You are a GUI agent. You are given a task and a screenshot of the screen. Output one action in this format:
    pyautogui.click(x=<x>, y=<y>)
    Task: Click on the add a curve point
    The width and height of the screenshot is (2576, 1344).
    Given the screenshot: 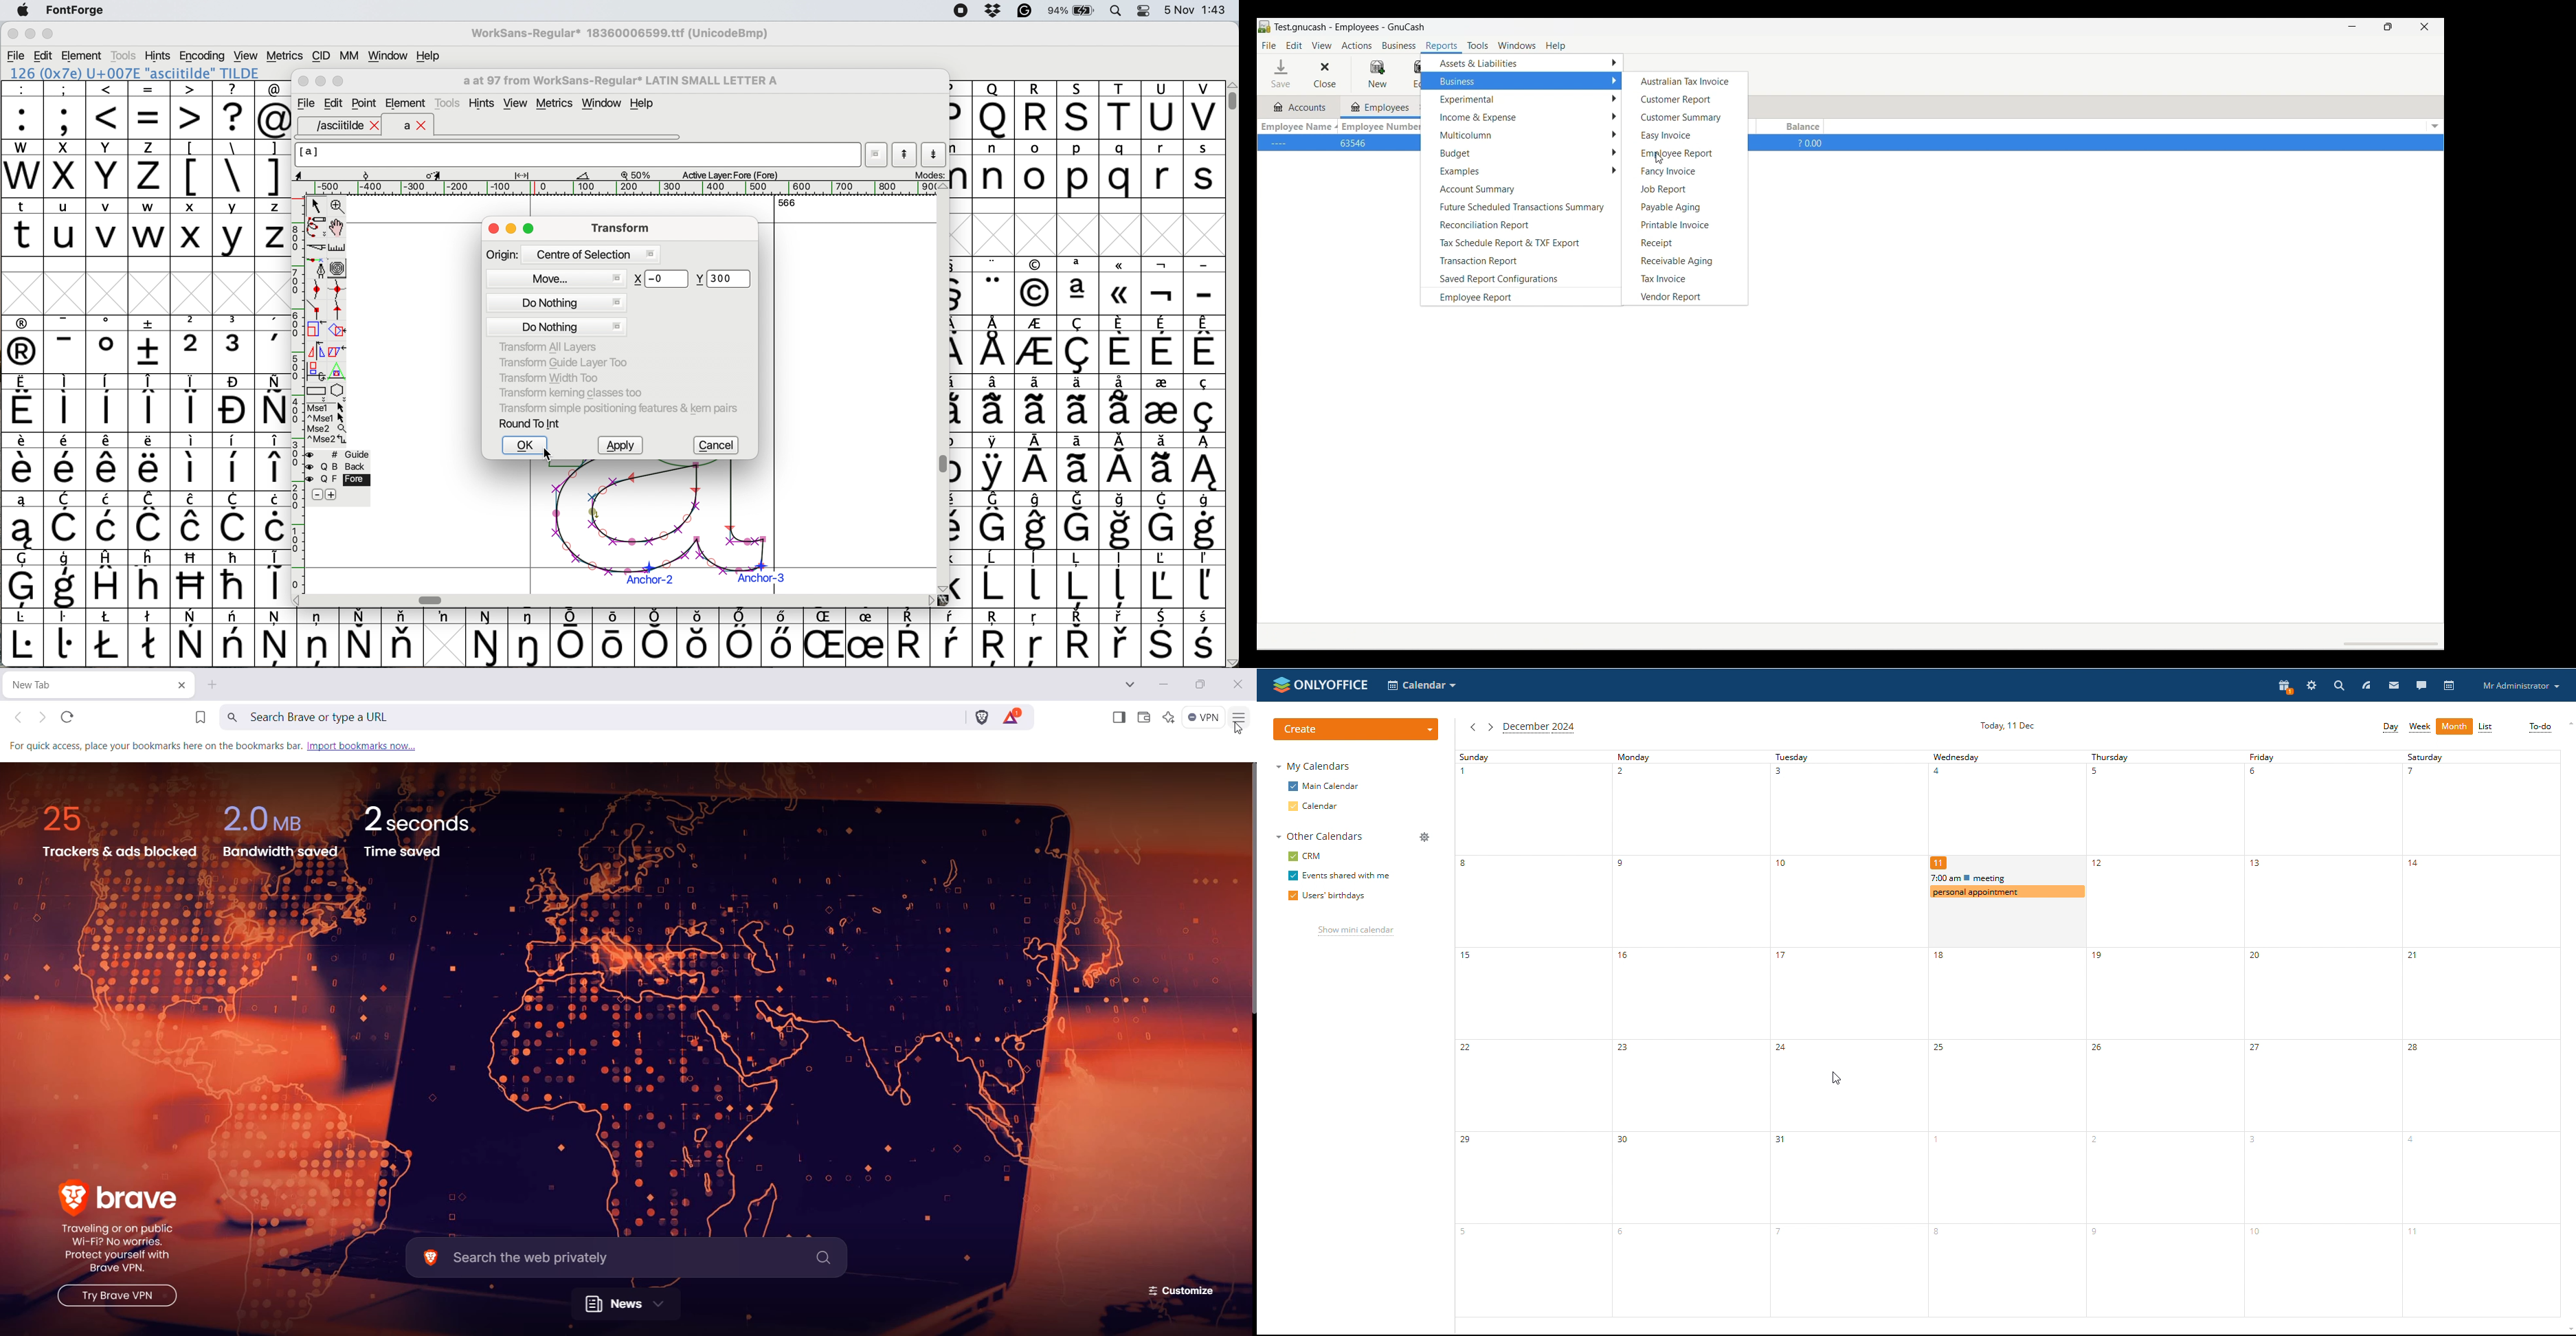 What is the action you would take?
    pyautogui.click(x=317, y=289)
    